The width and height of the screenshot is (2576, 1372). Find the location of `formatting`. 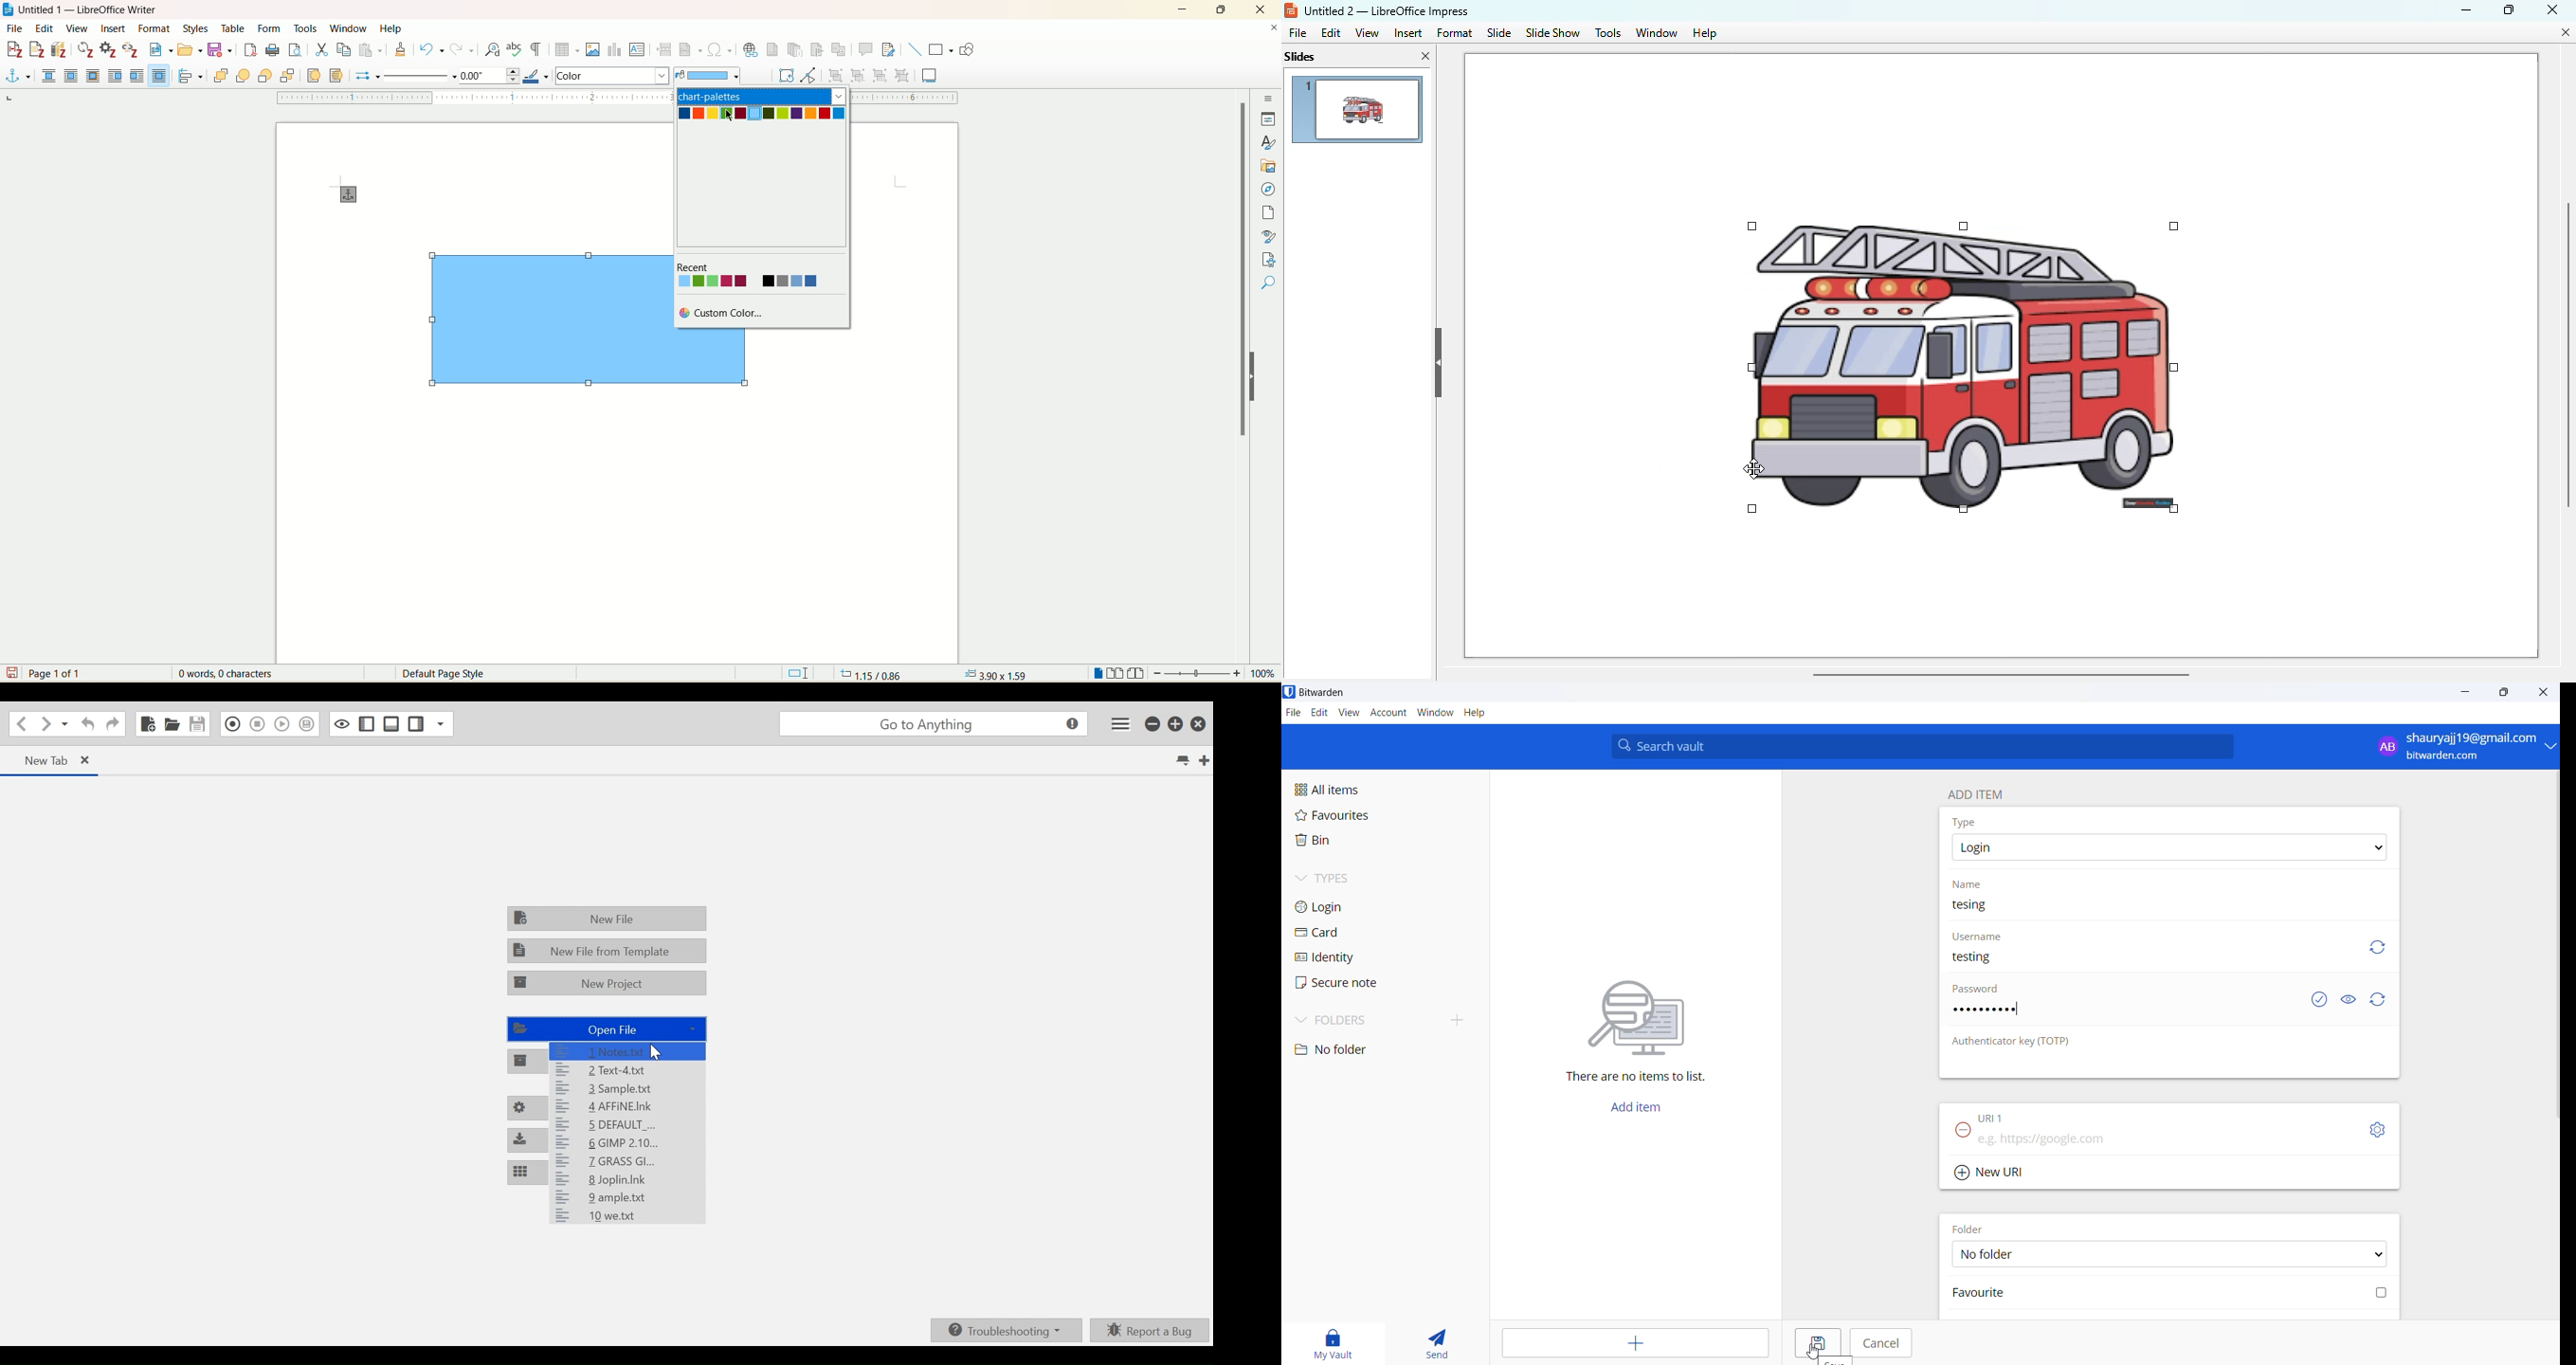

formatting is located at coordinates (400, 49).